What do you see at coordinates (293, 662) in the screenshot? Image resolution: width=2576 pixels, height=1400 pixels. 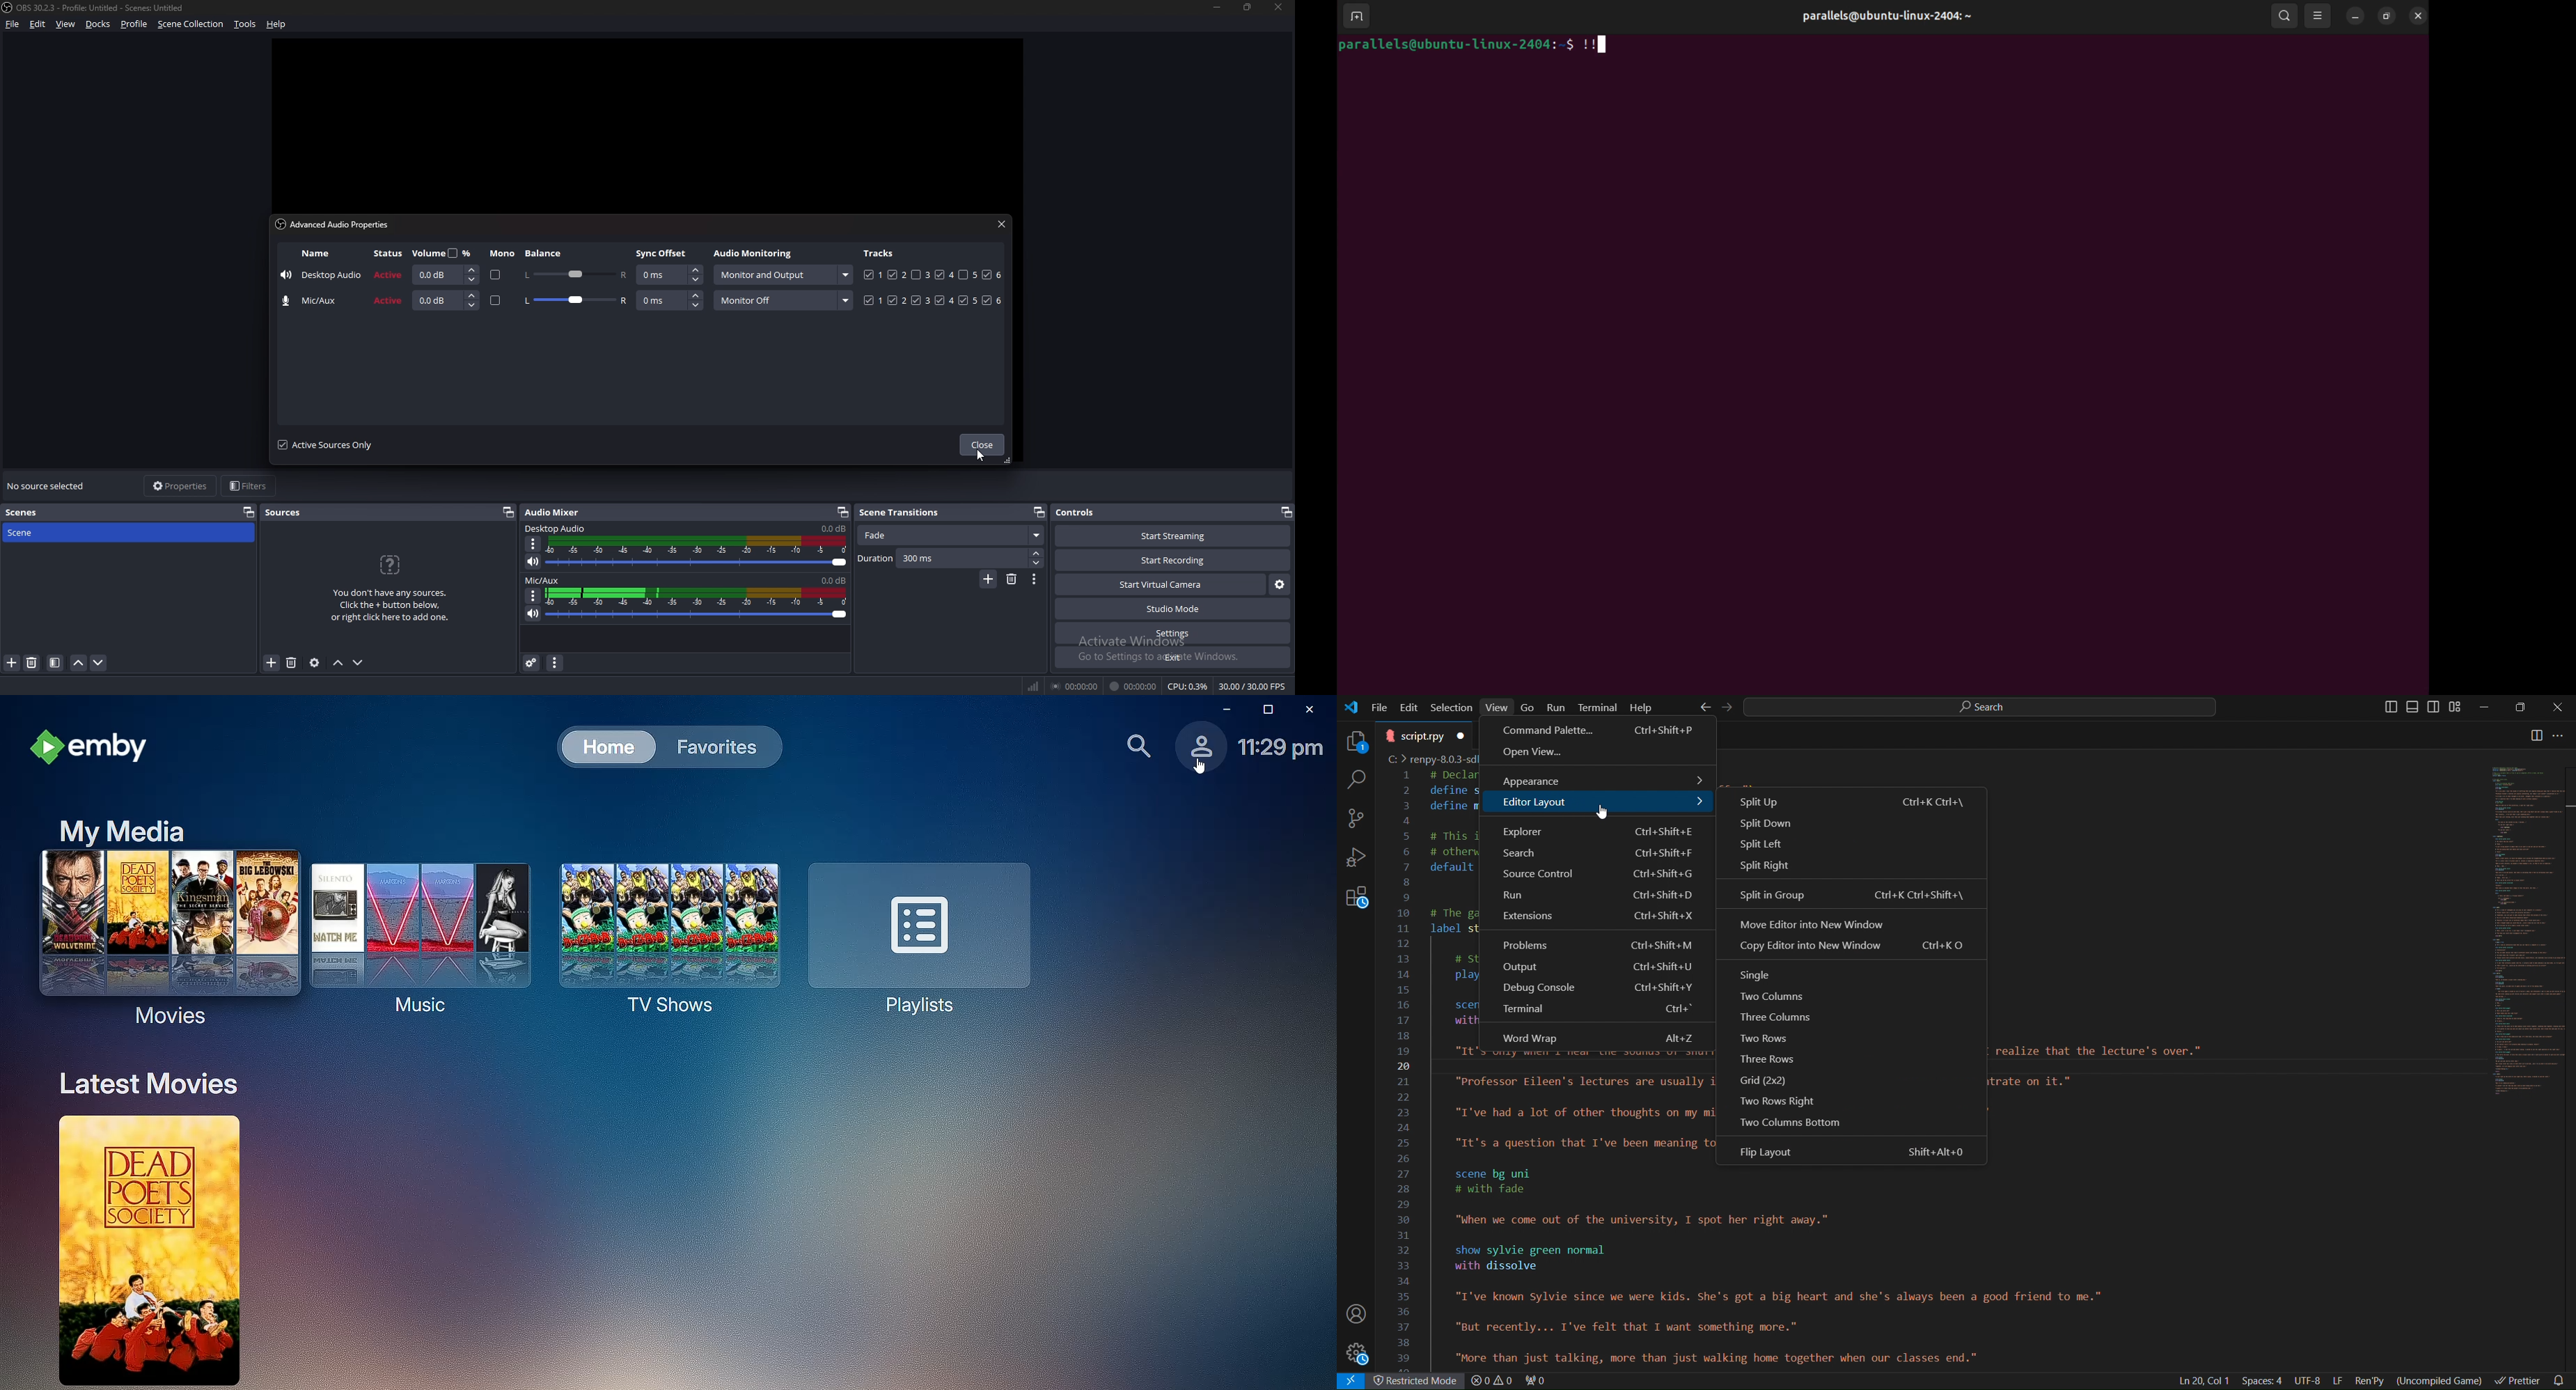 I see `delete source` at bounding box center [293, 662].